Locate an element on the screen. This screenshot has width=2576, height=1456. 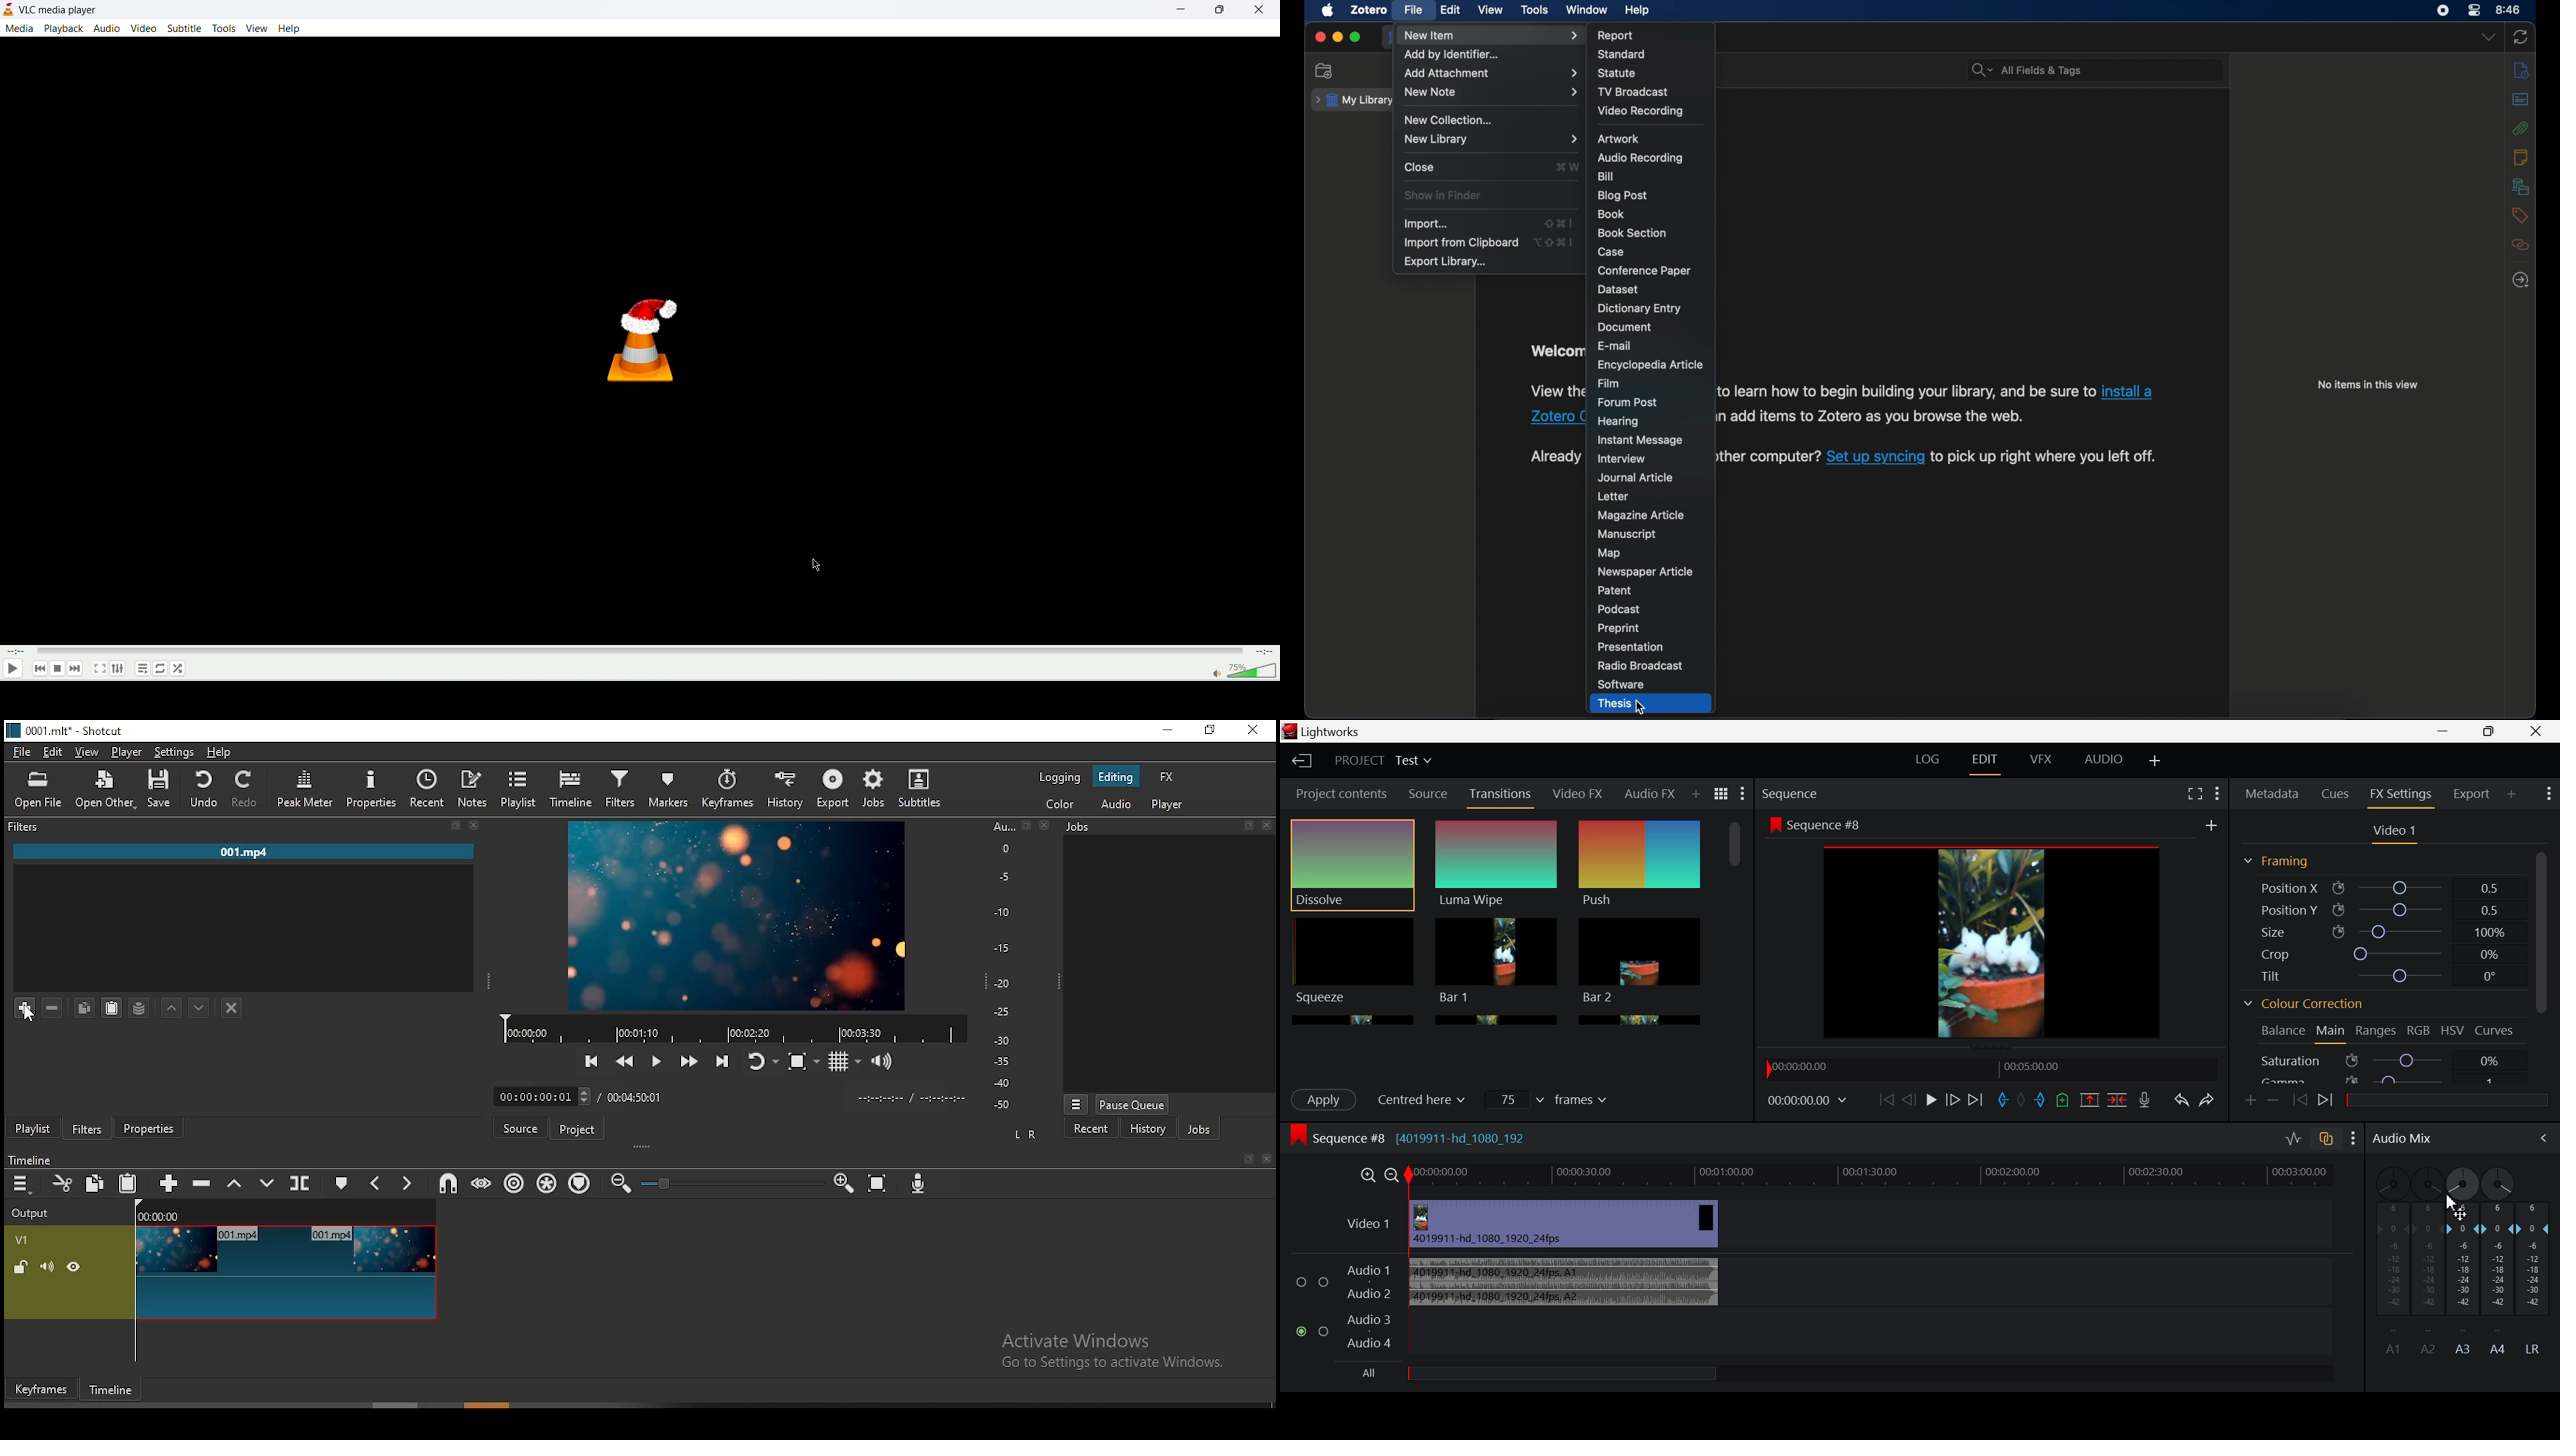
podcast is located at coordinates (1619, 609).